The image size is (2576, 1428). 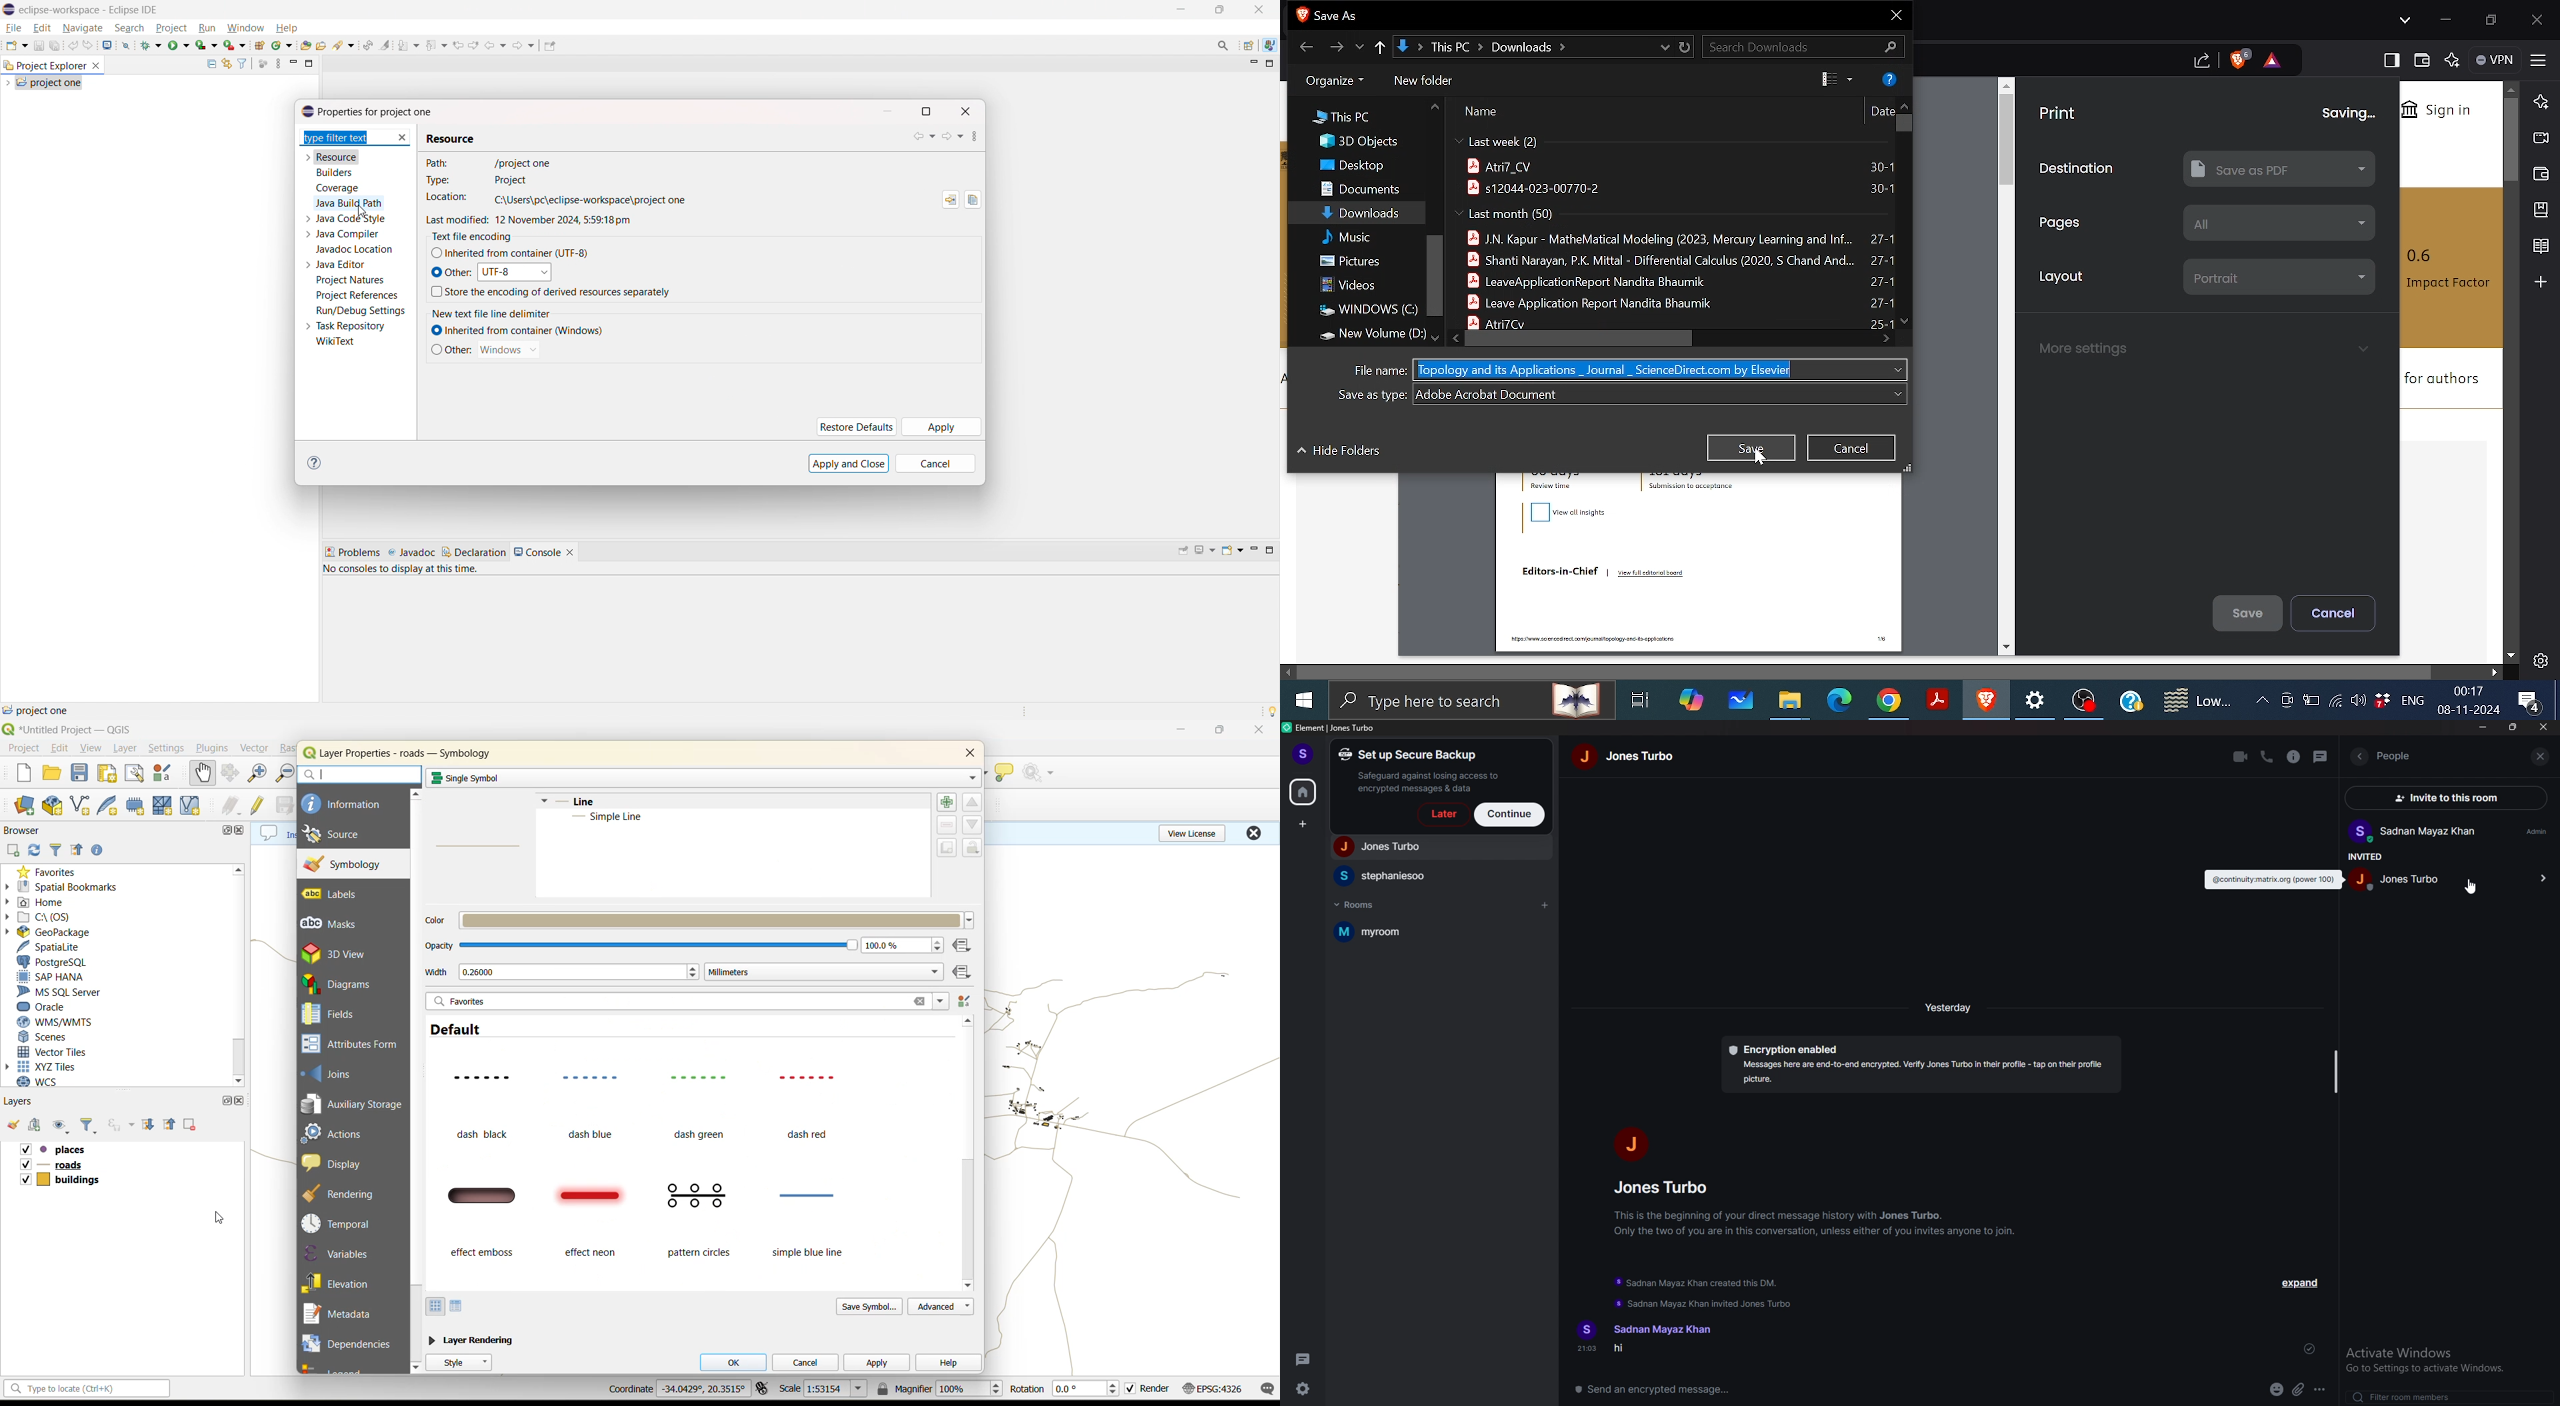 What do you see at coordinates (1437, 338) in the screenshot?
I see `Move down in file location` at bounding box center [1437, 338].